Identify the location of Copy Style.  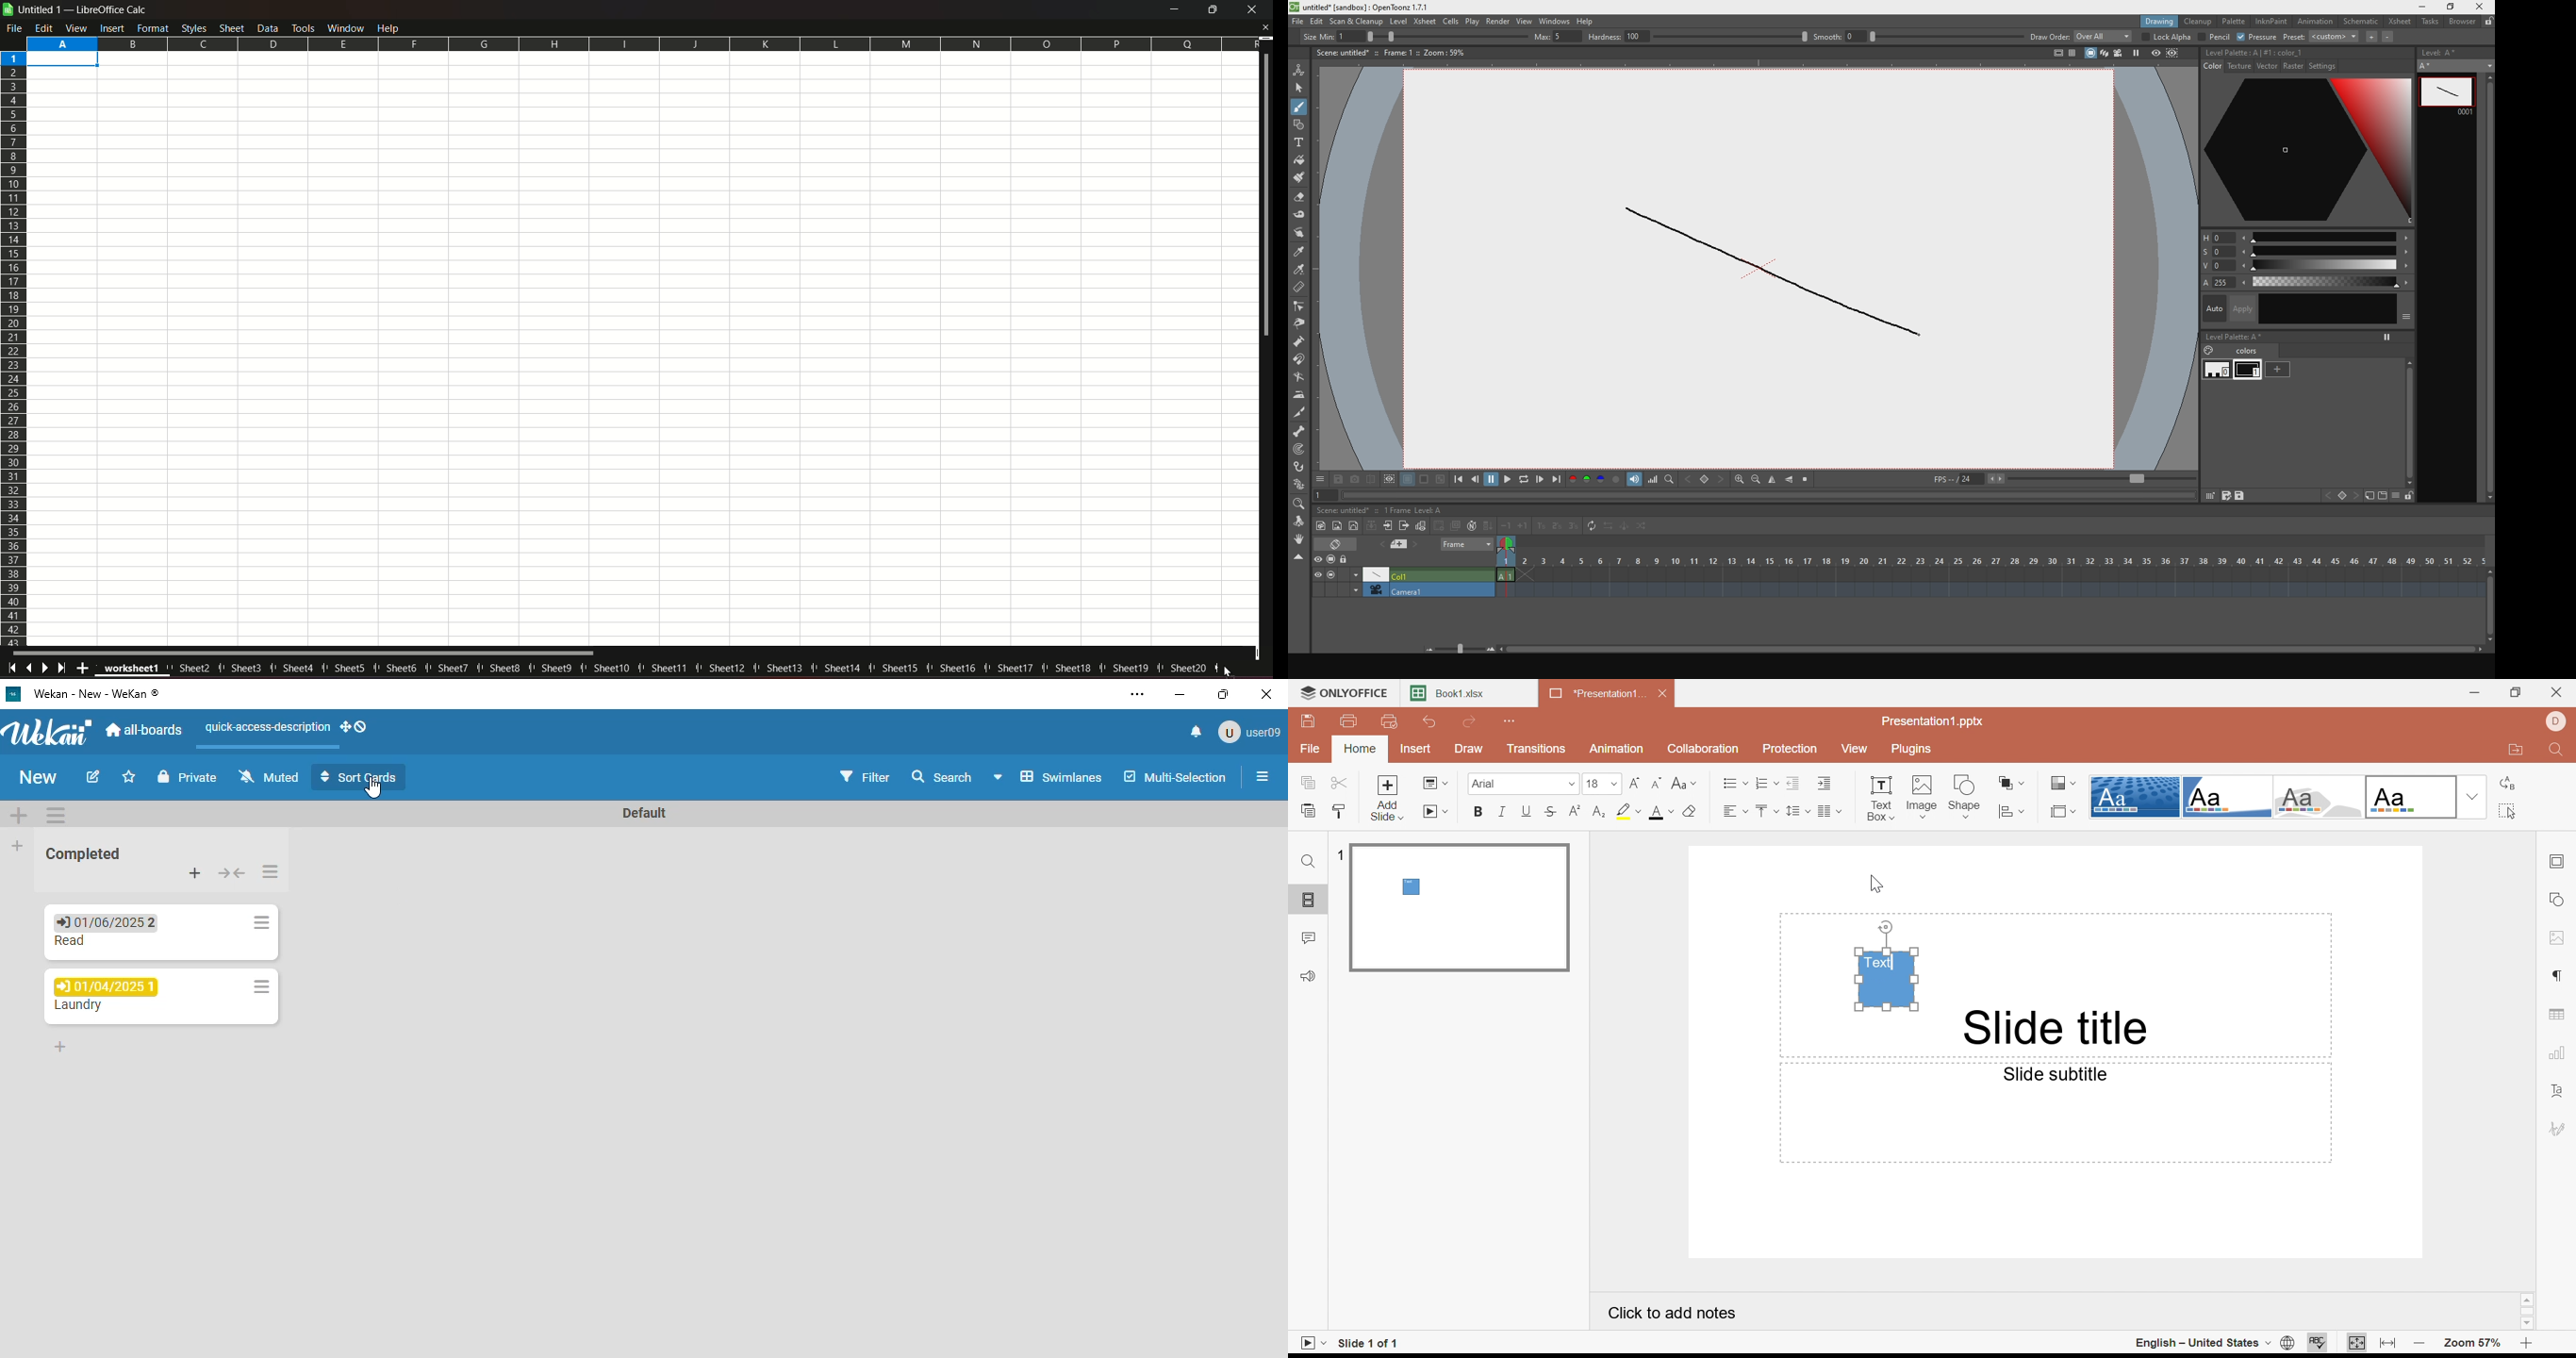
(1339, 811).